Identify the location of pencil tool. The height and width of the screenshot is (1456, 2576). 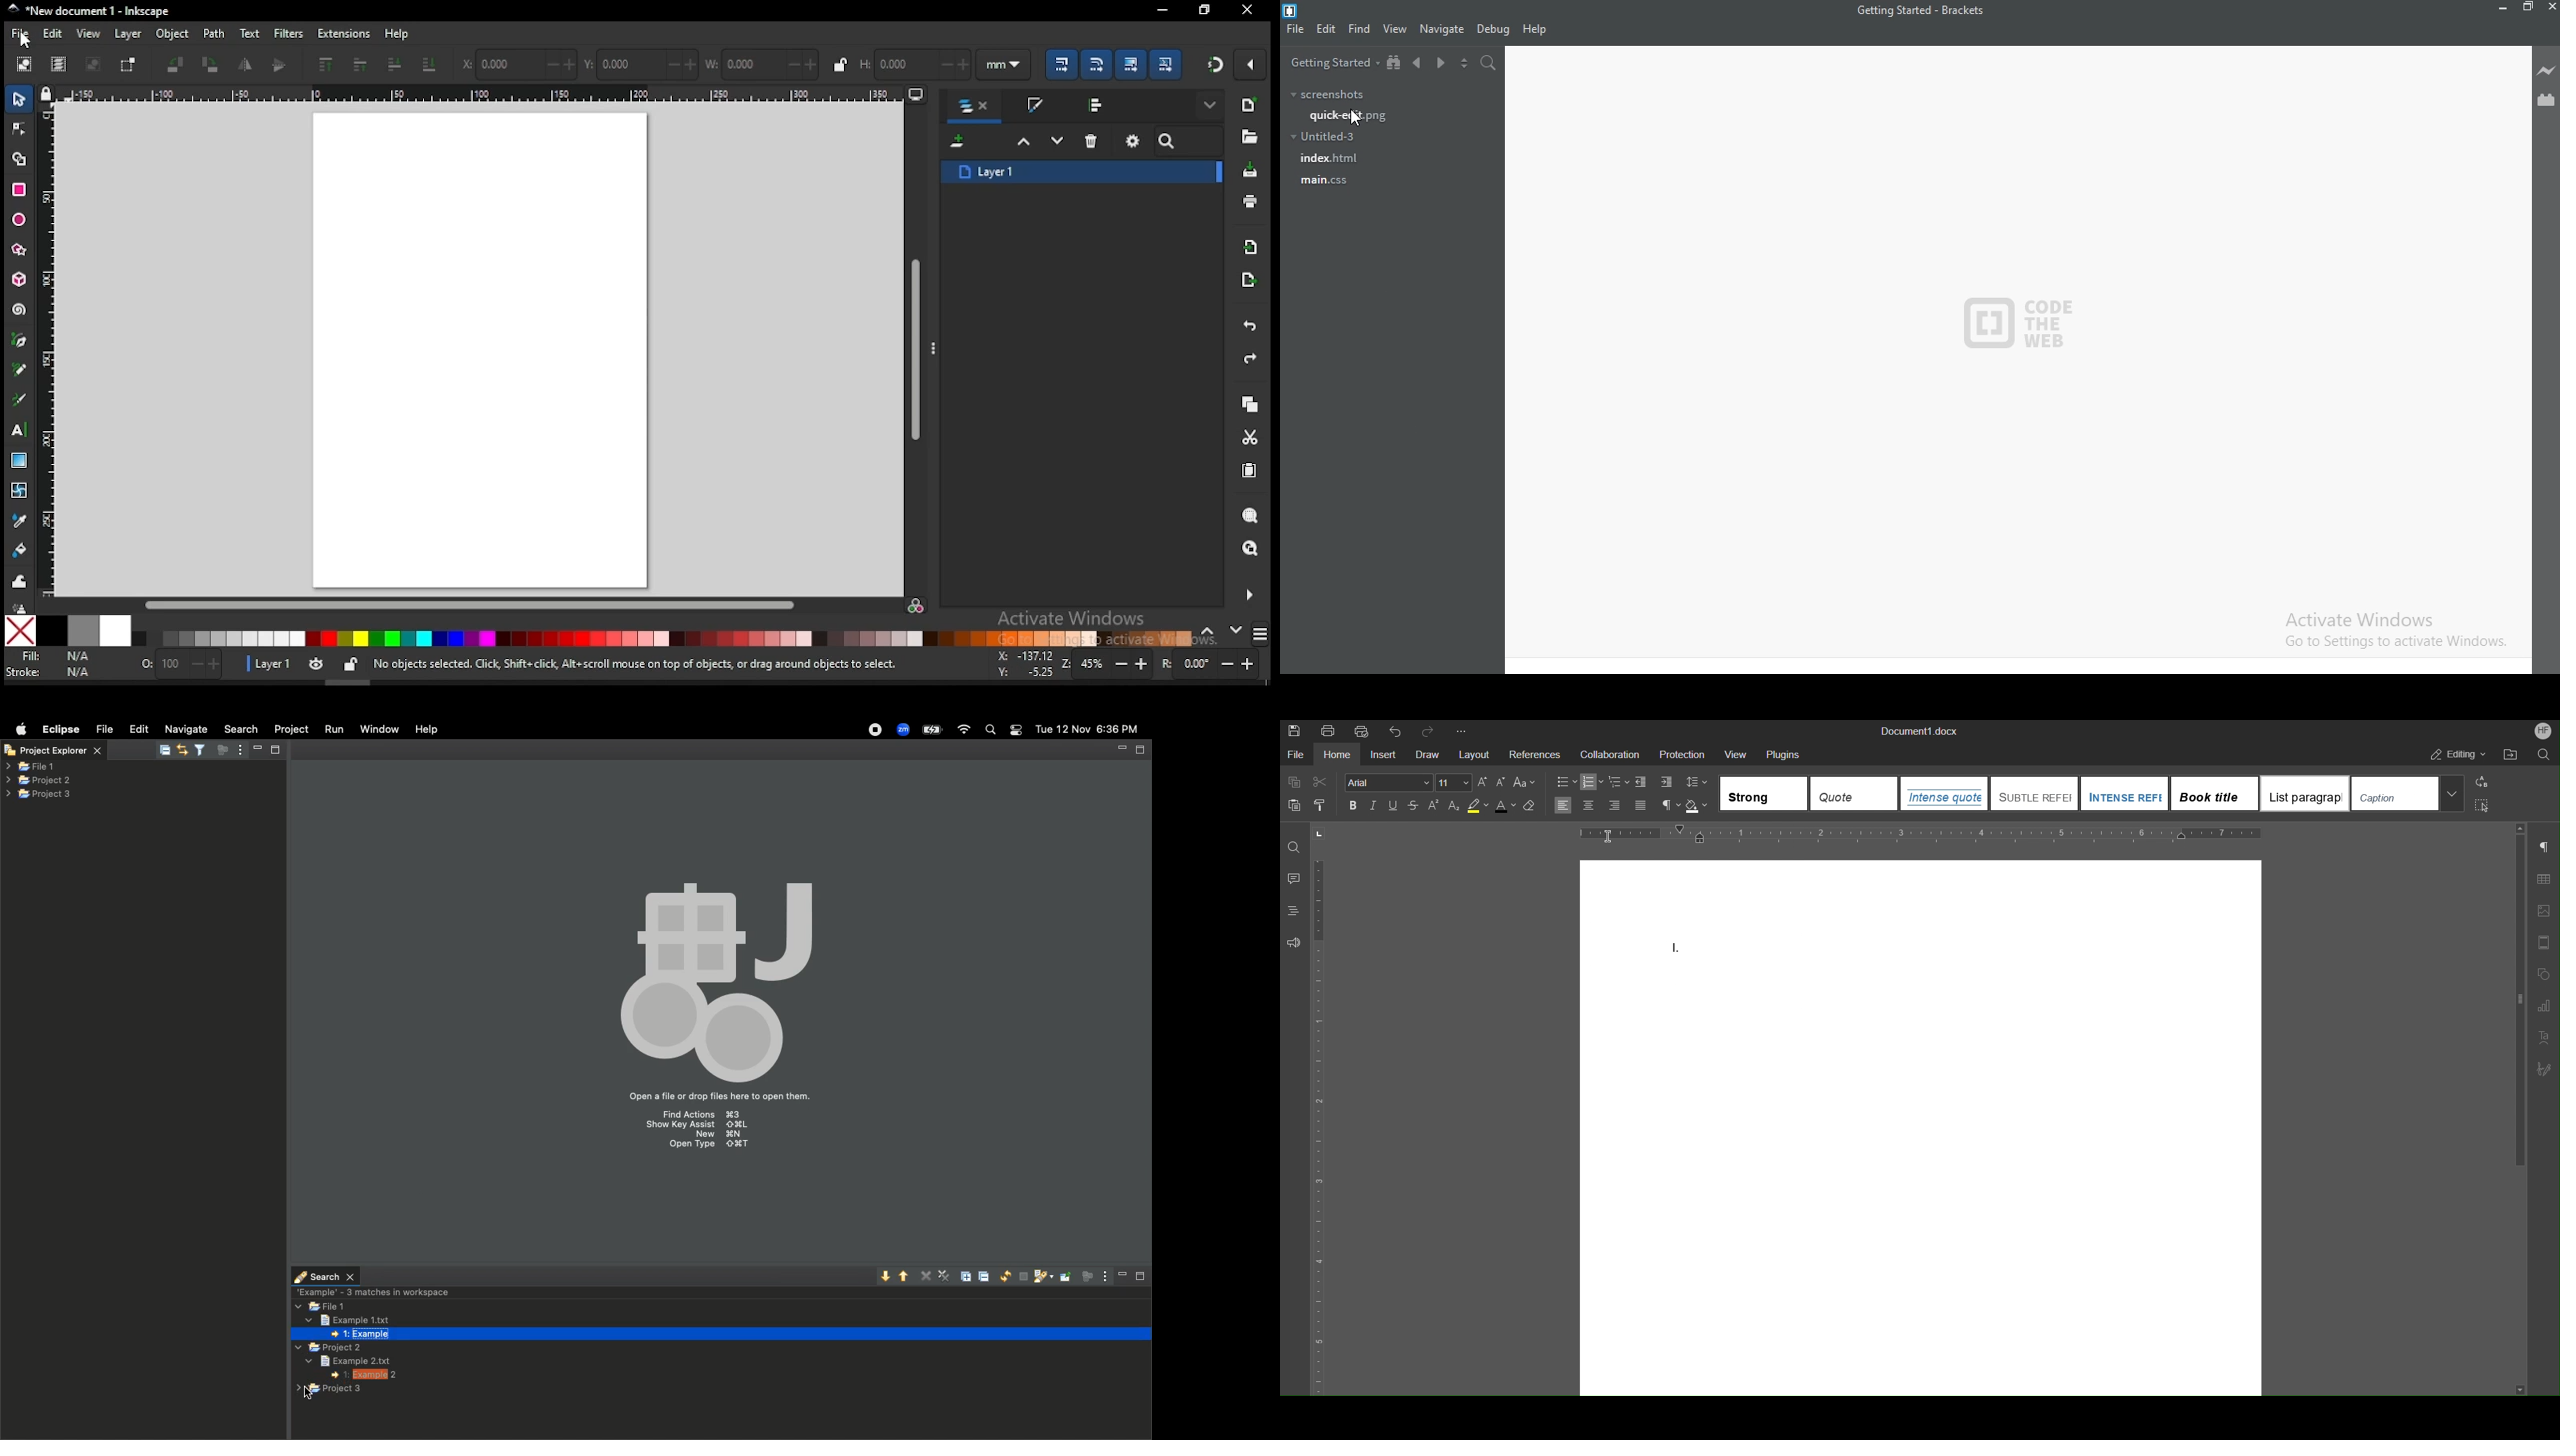
(21, 371).